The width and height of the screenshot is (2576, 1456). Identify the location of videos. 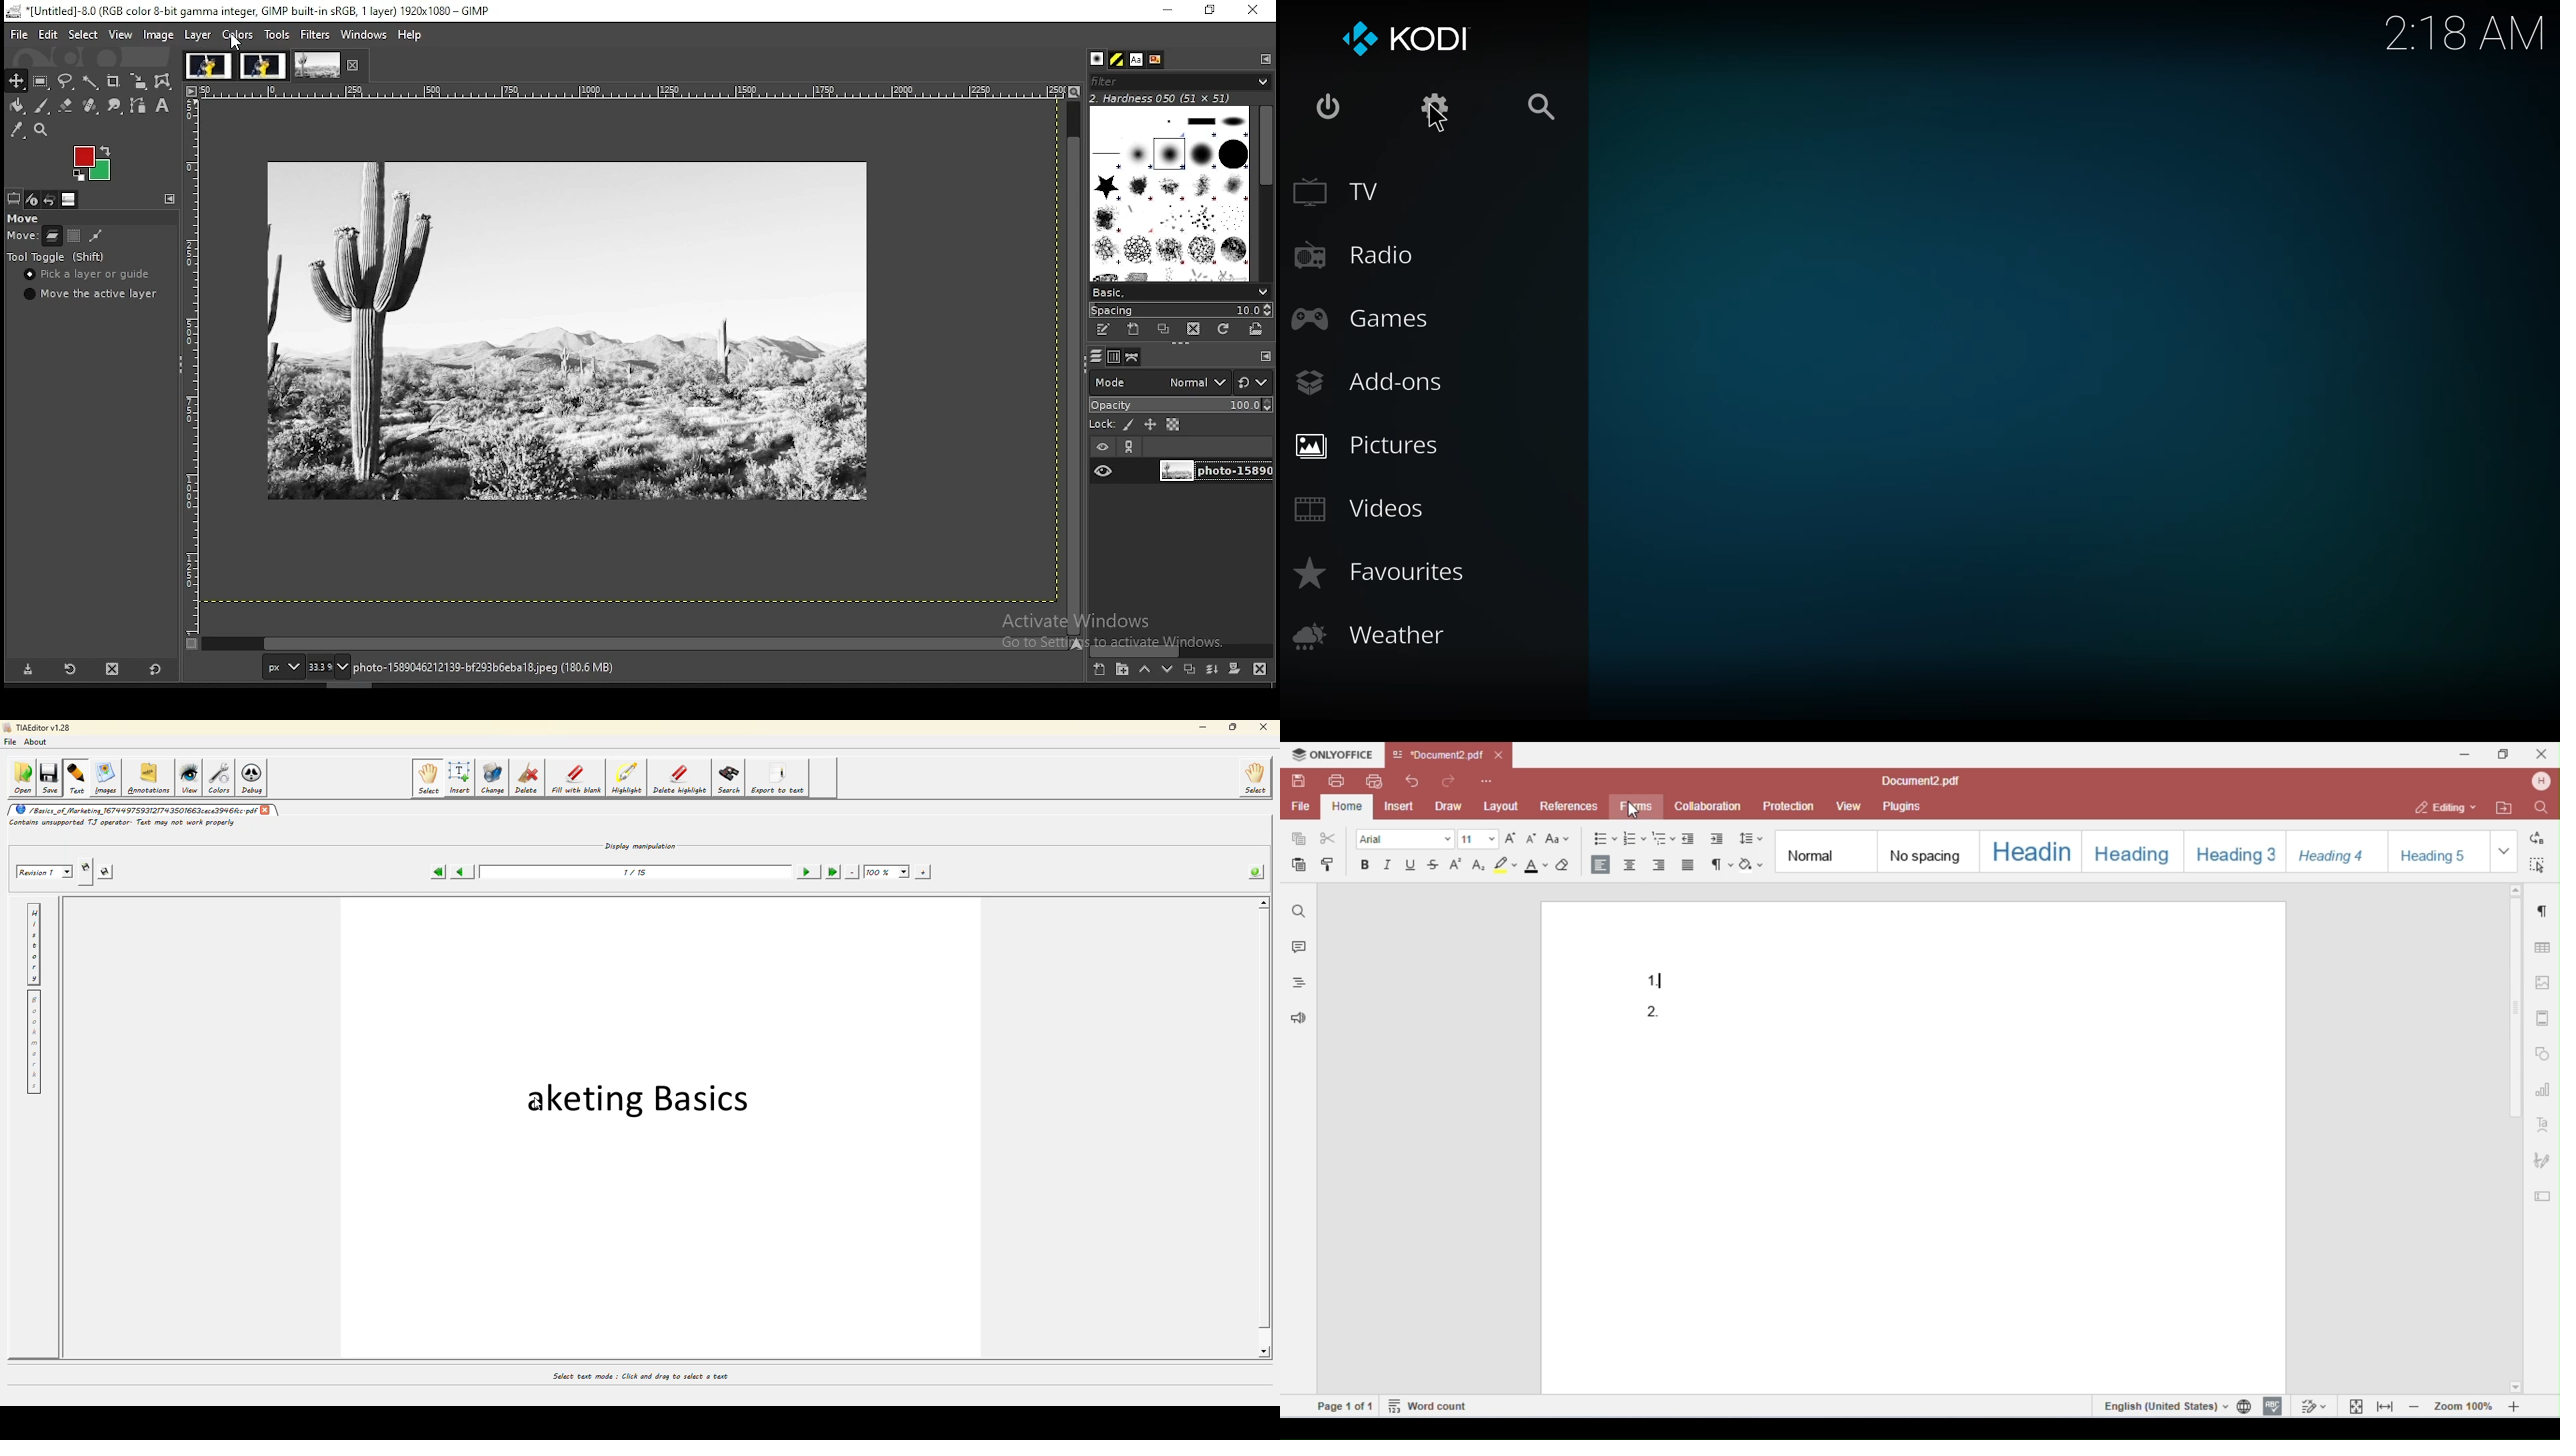
(1363, 506).